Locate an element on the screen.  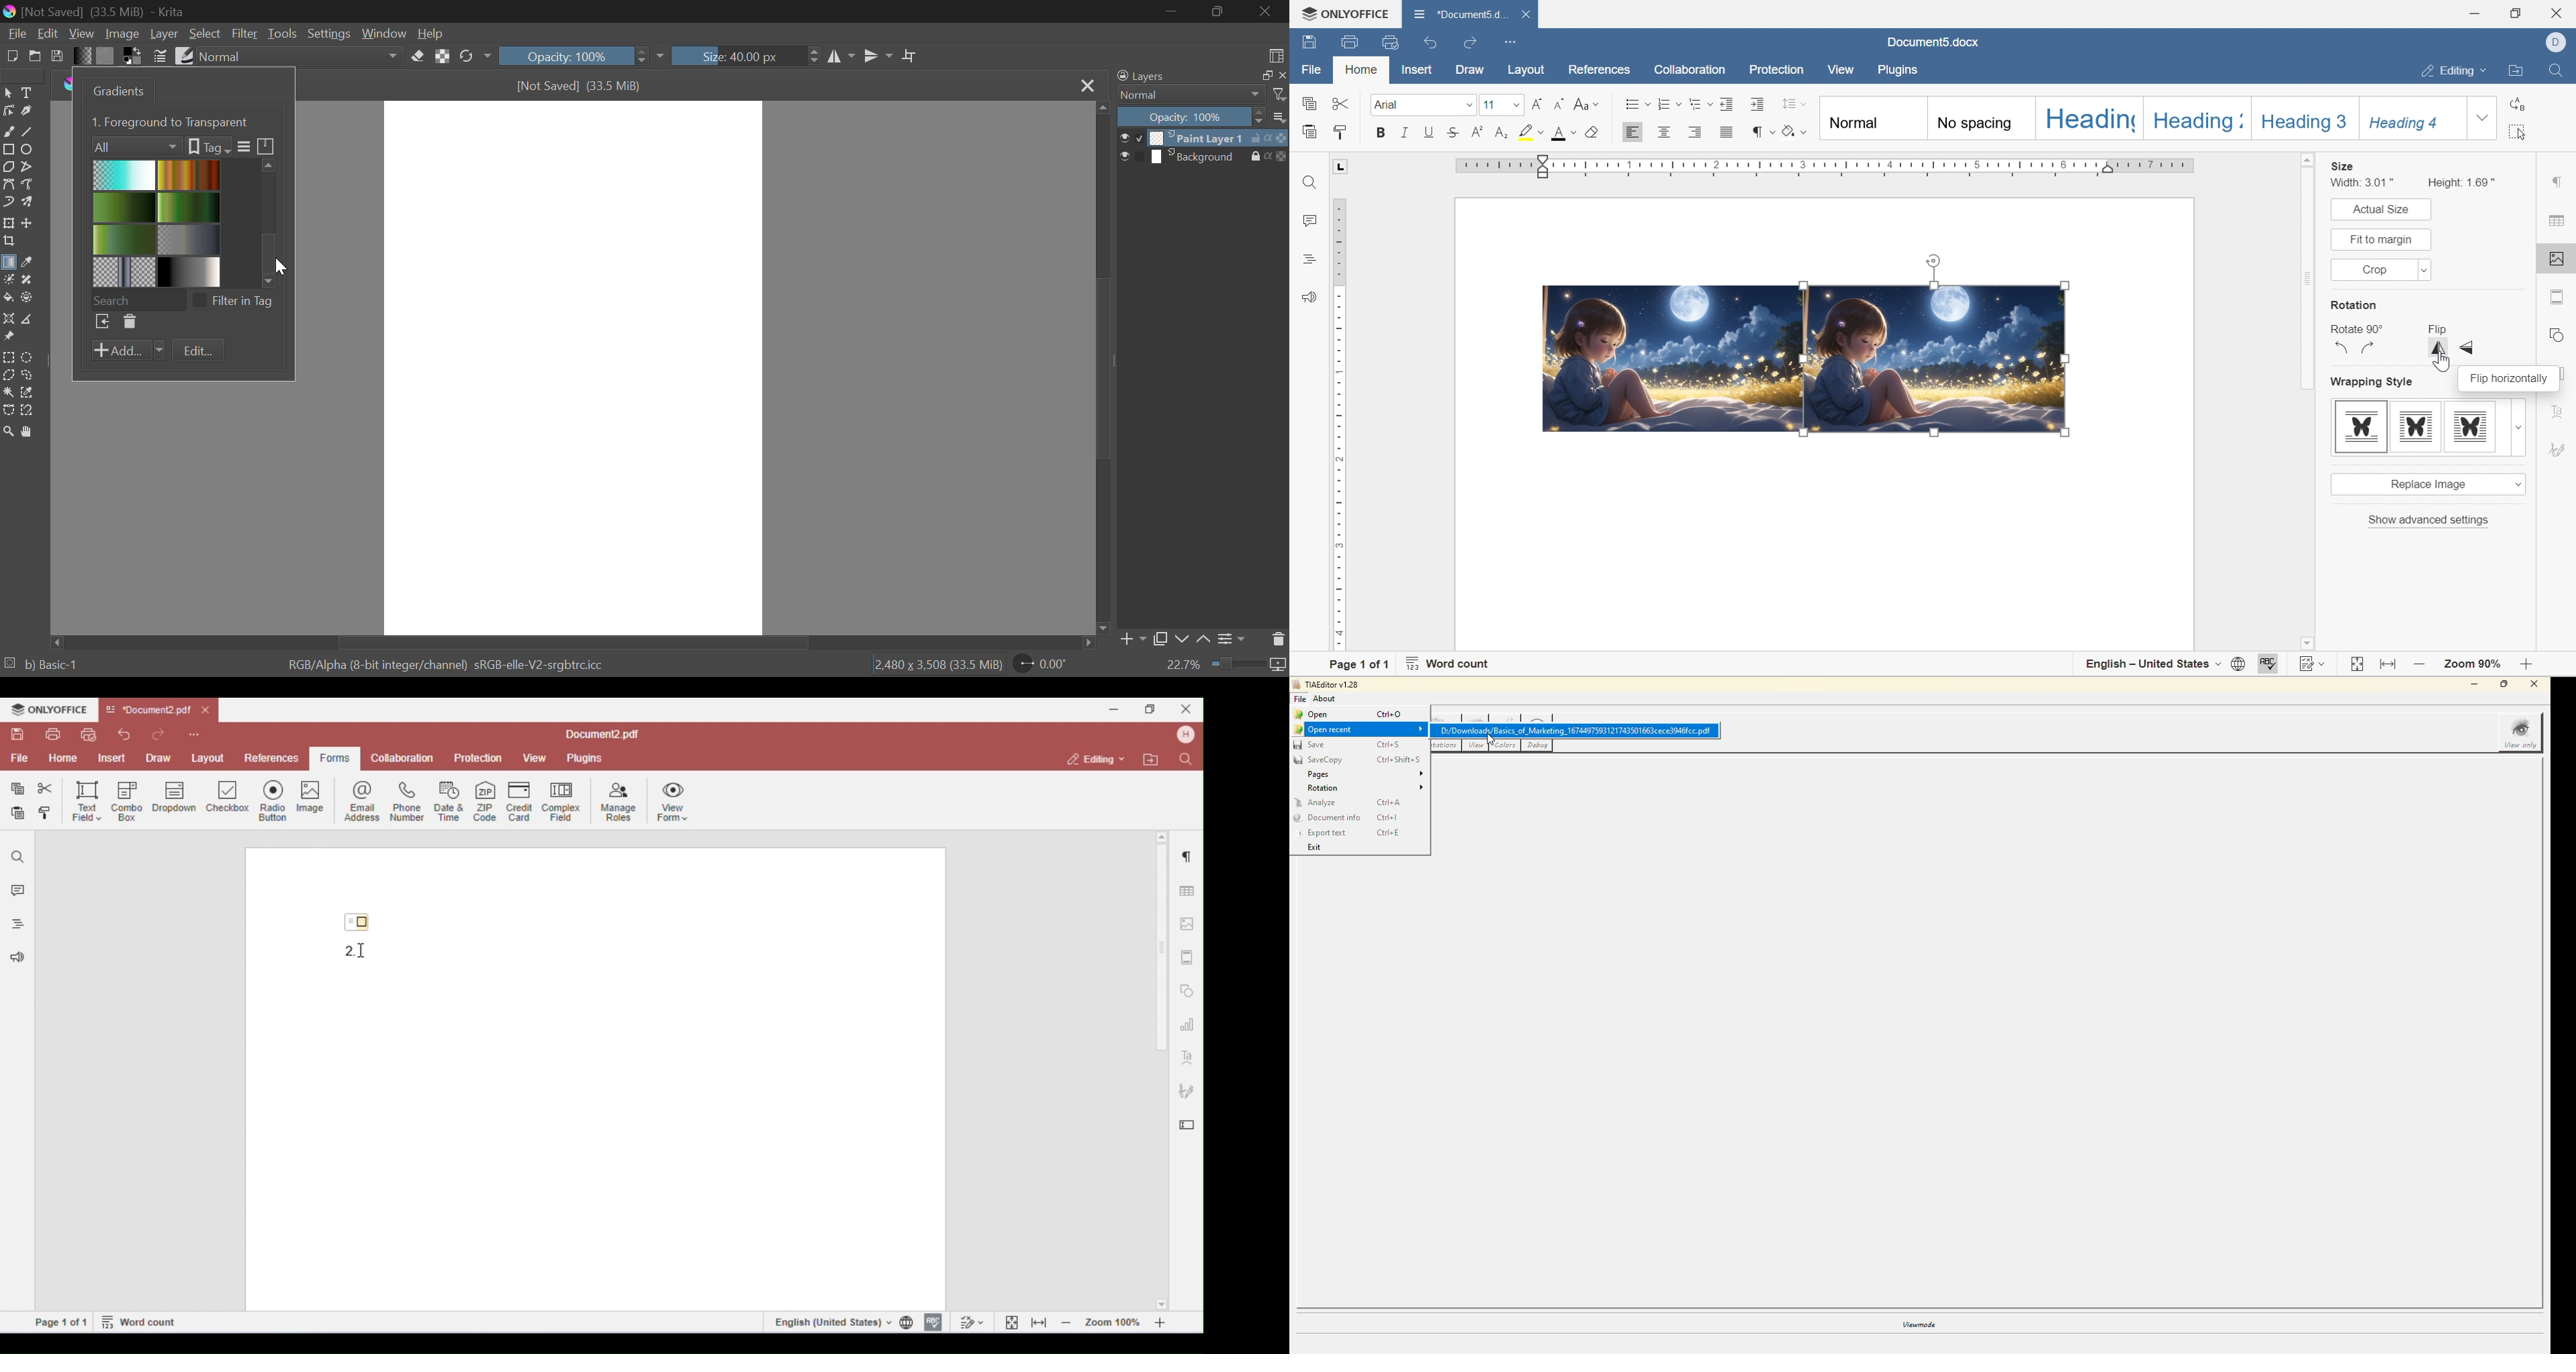
close is located at coordinates (1281, 75).